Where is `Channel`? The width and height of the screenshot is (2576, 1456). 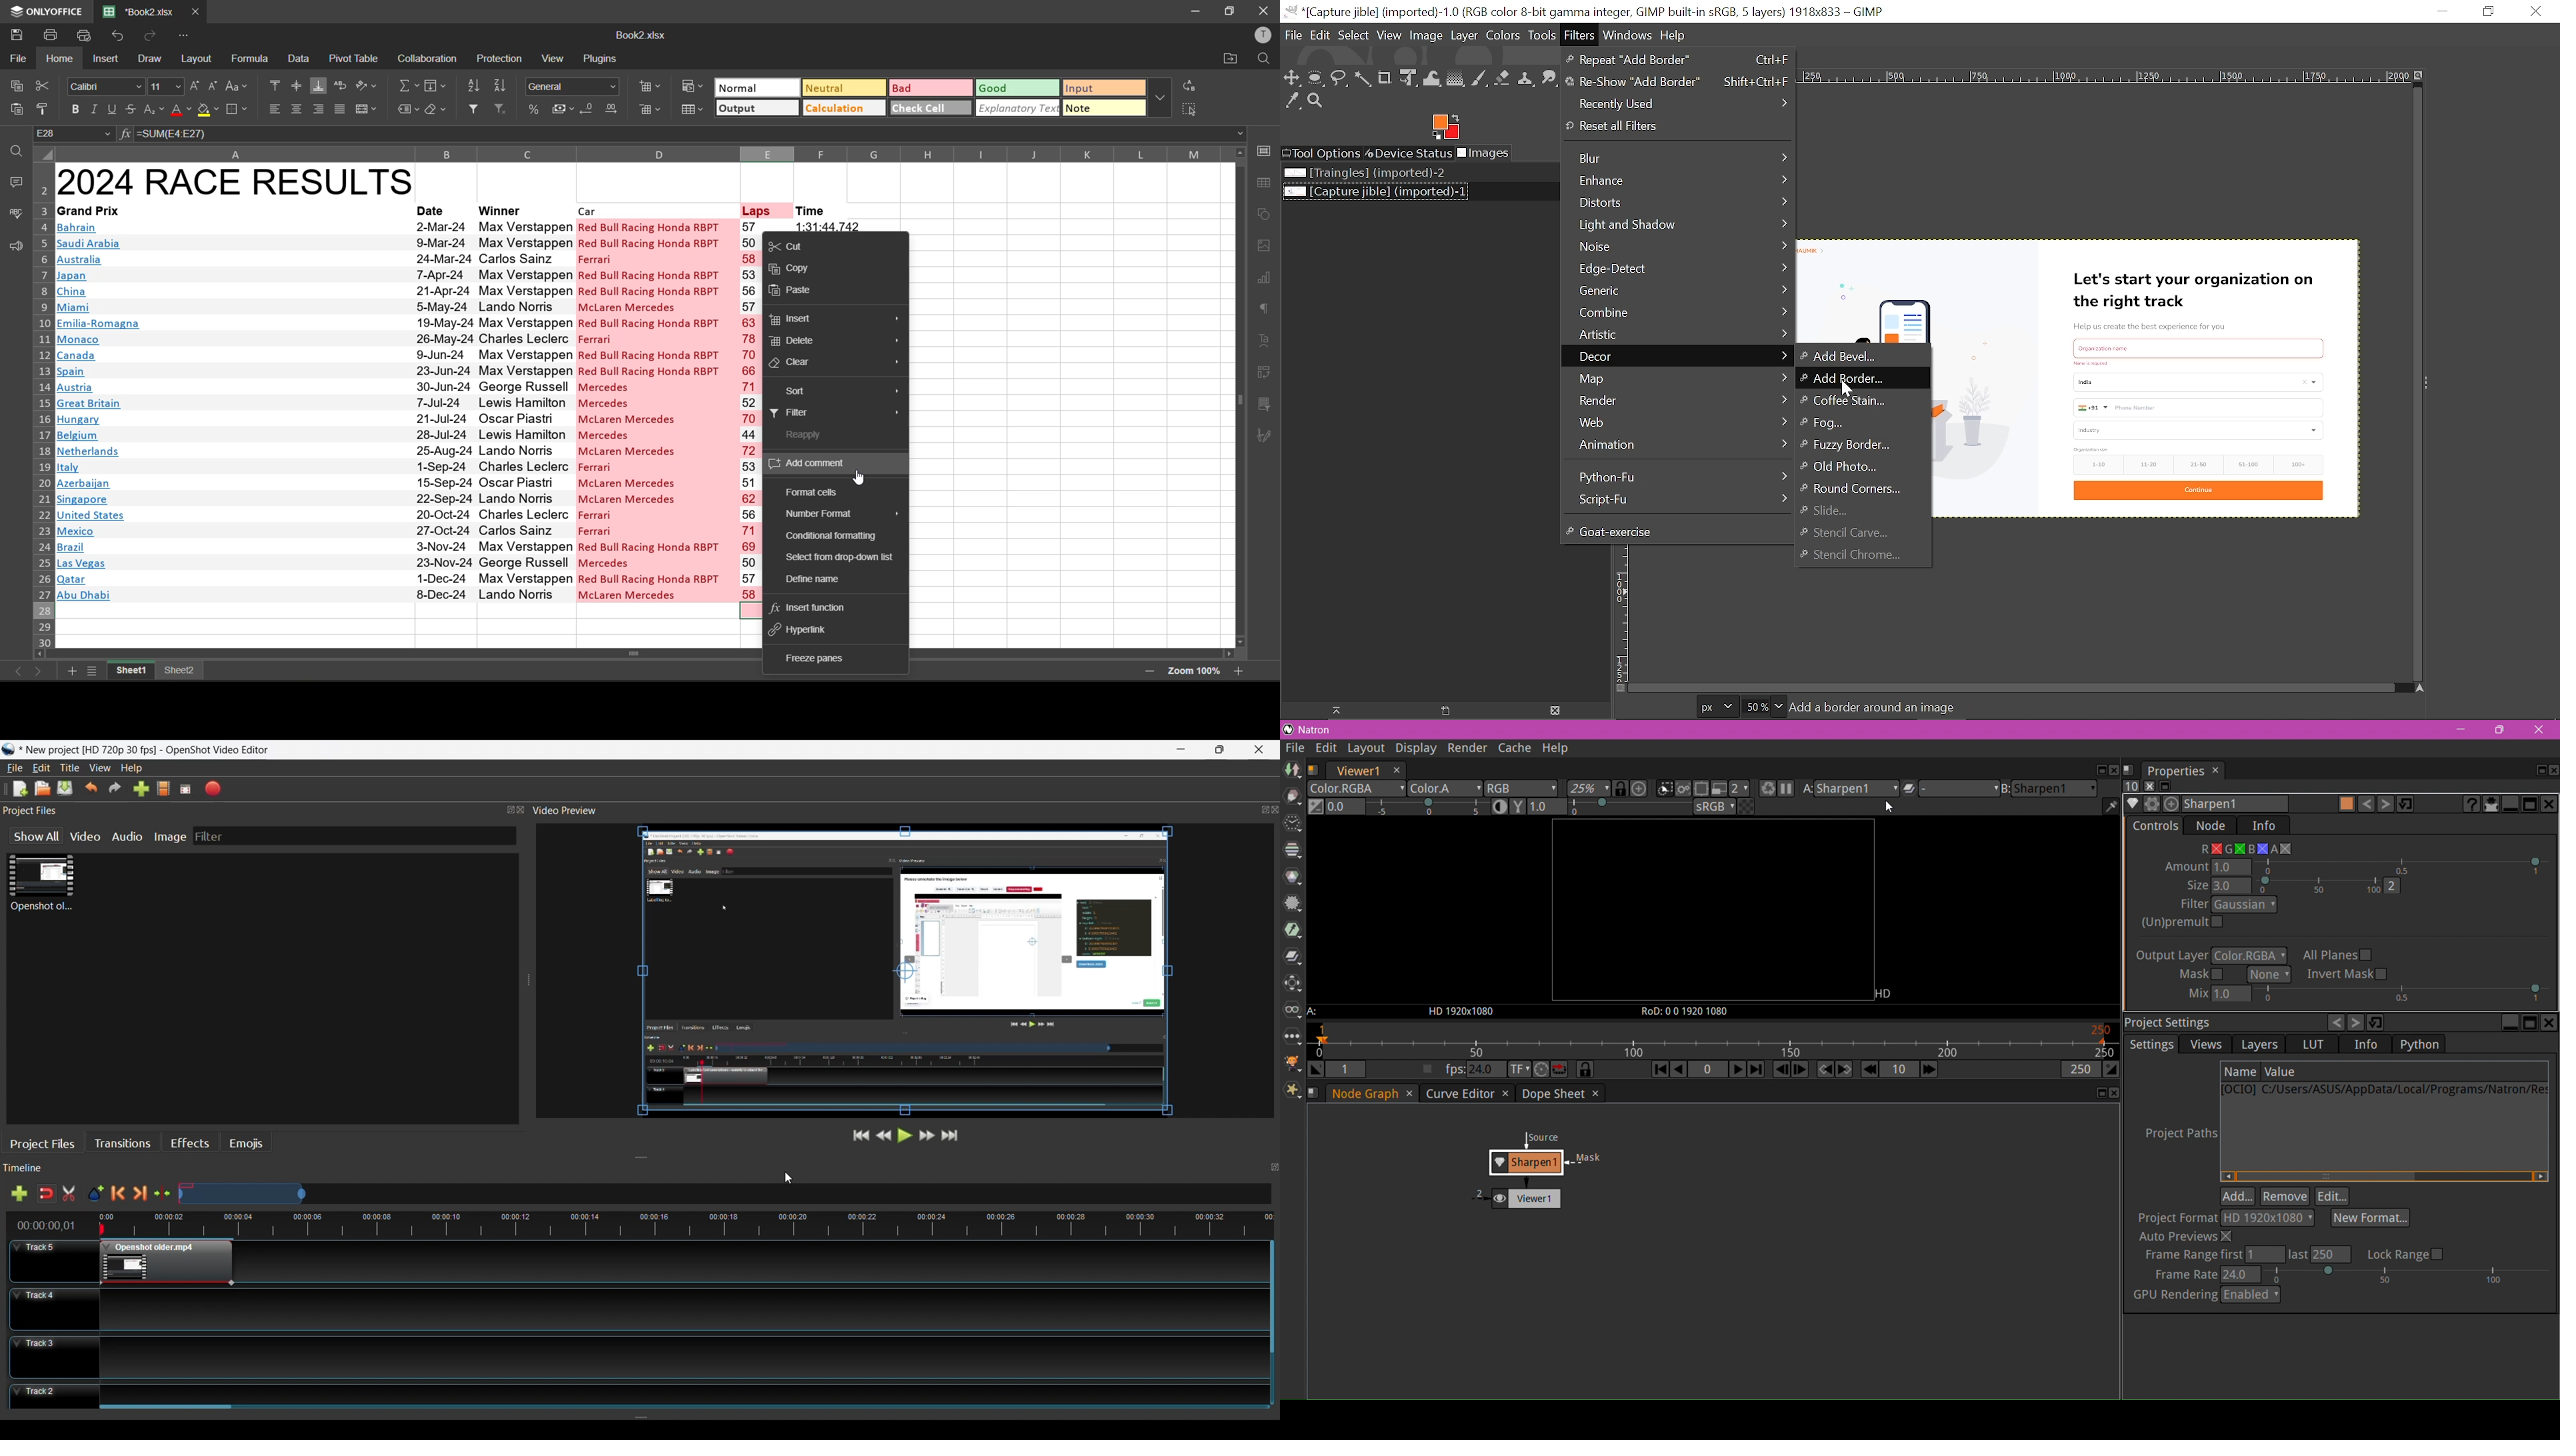 Channel is located at coordinates (1293, 850).